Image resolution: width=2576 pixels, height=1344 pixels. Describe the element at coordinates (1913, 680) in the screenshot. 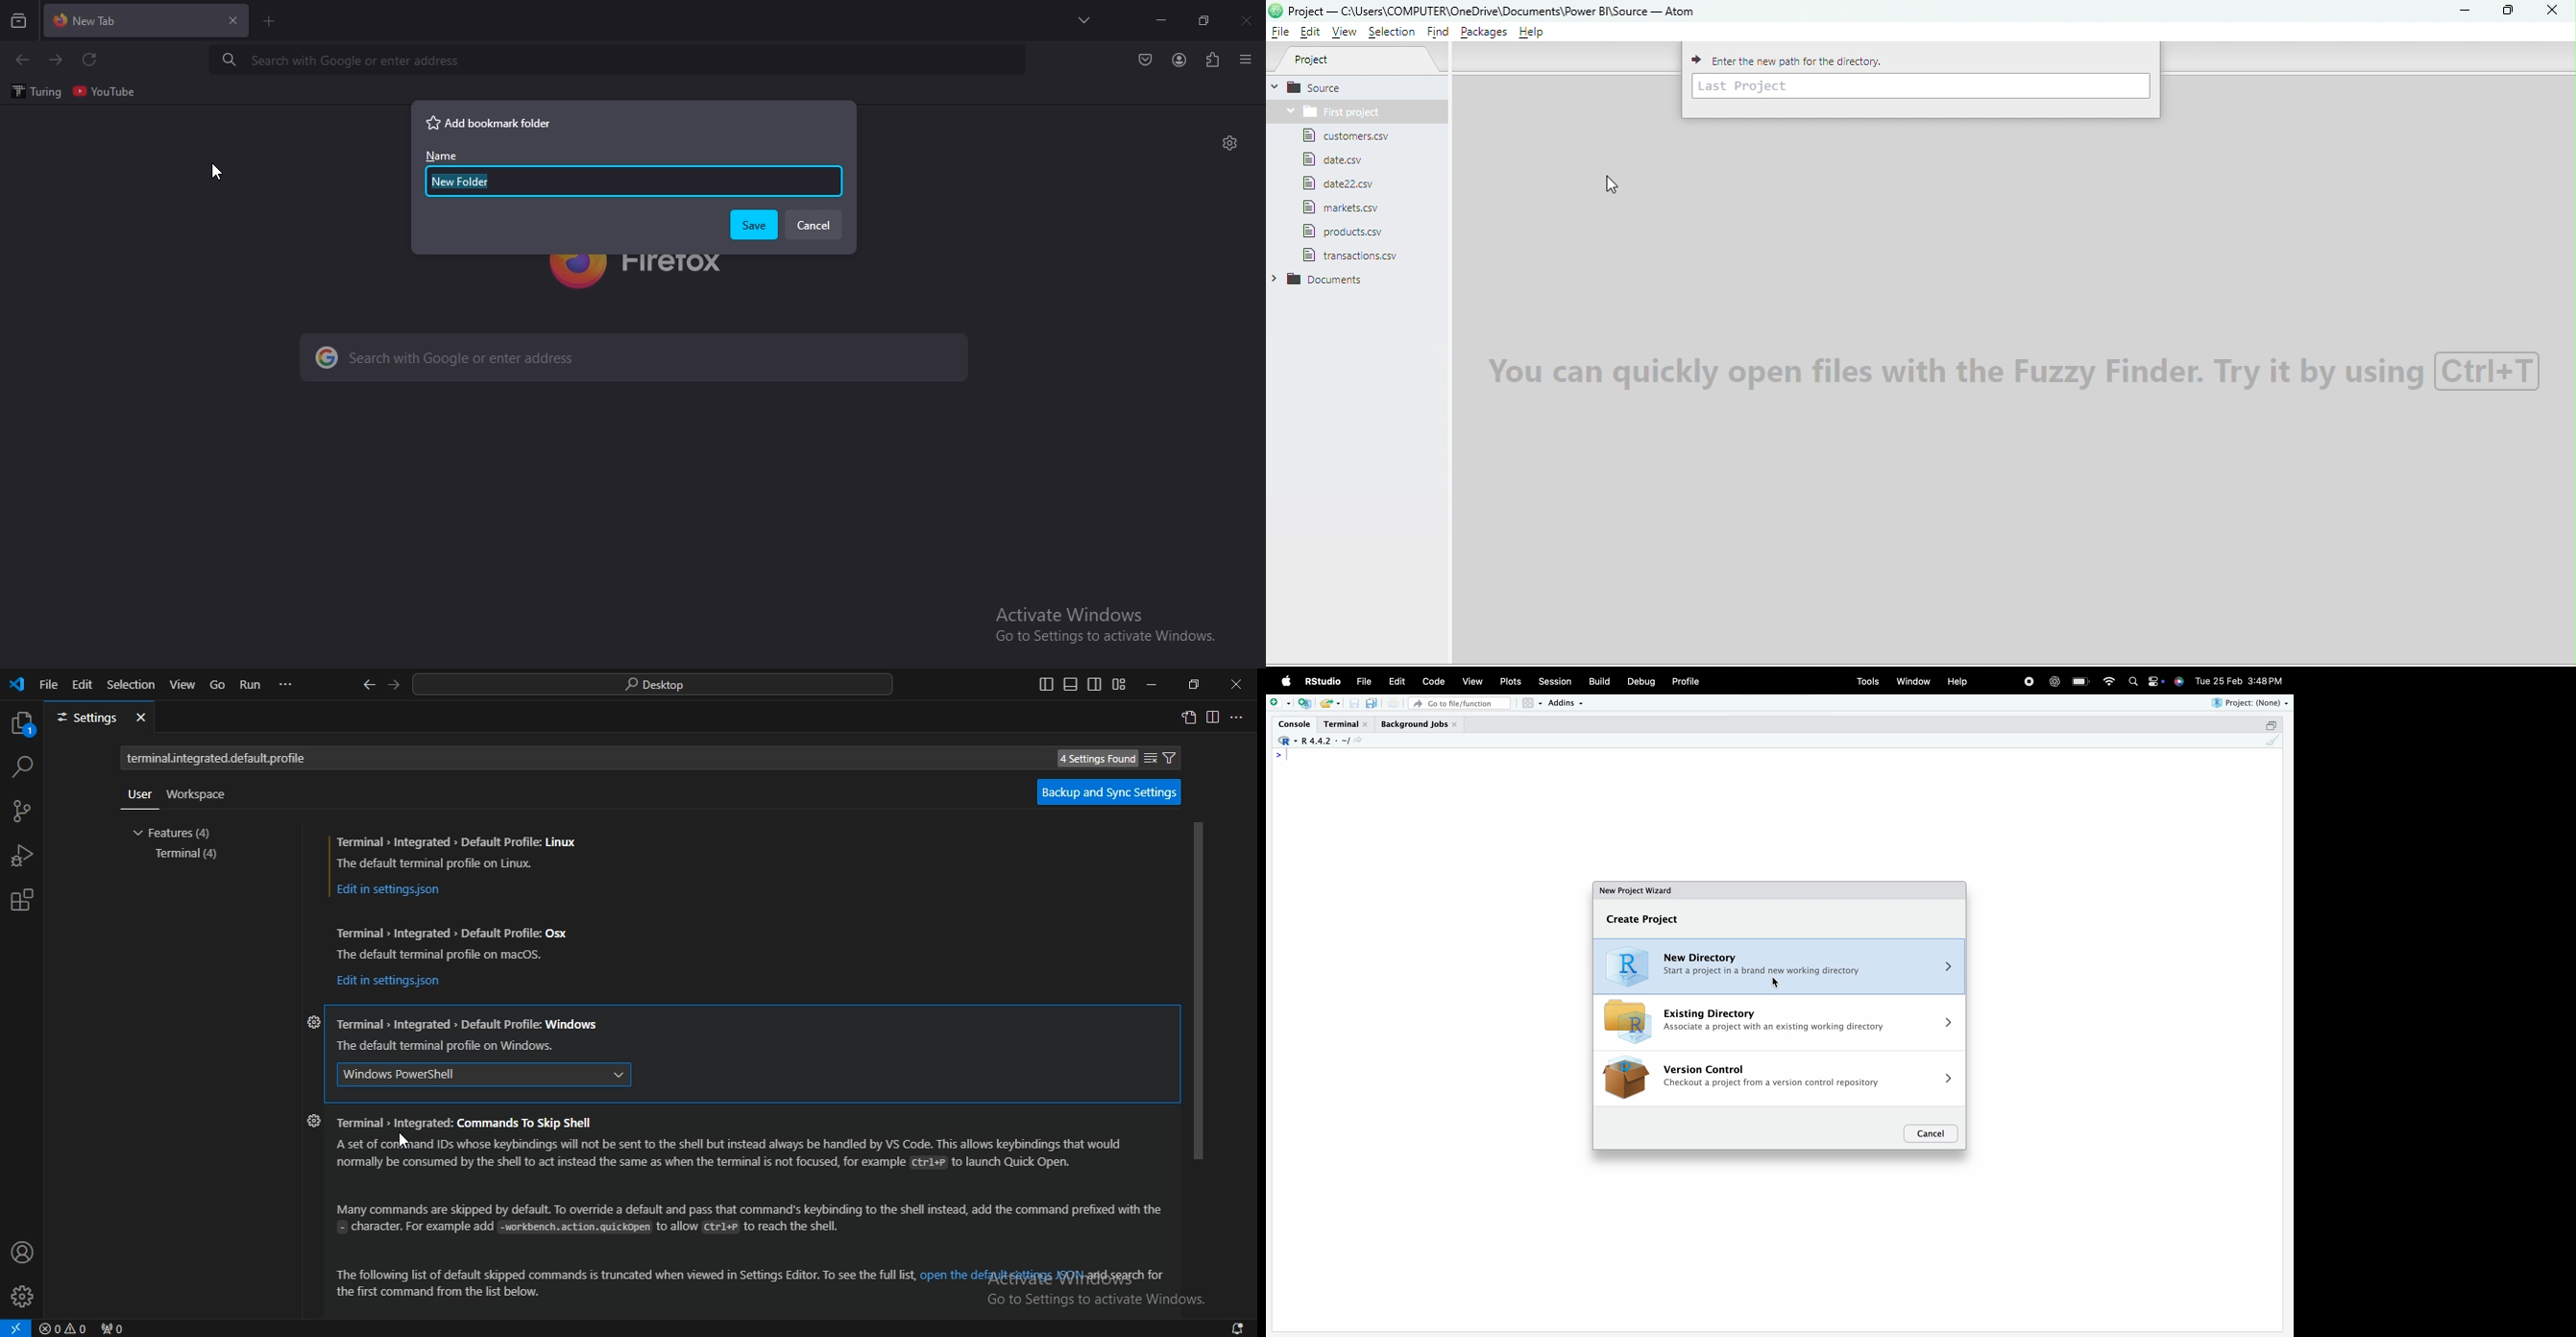

I see `Window` at that location.